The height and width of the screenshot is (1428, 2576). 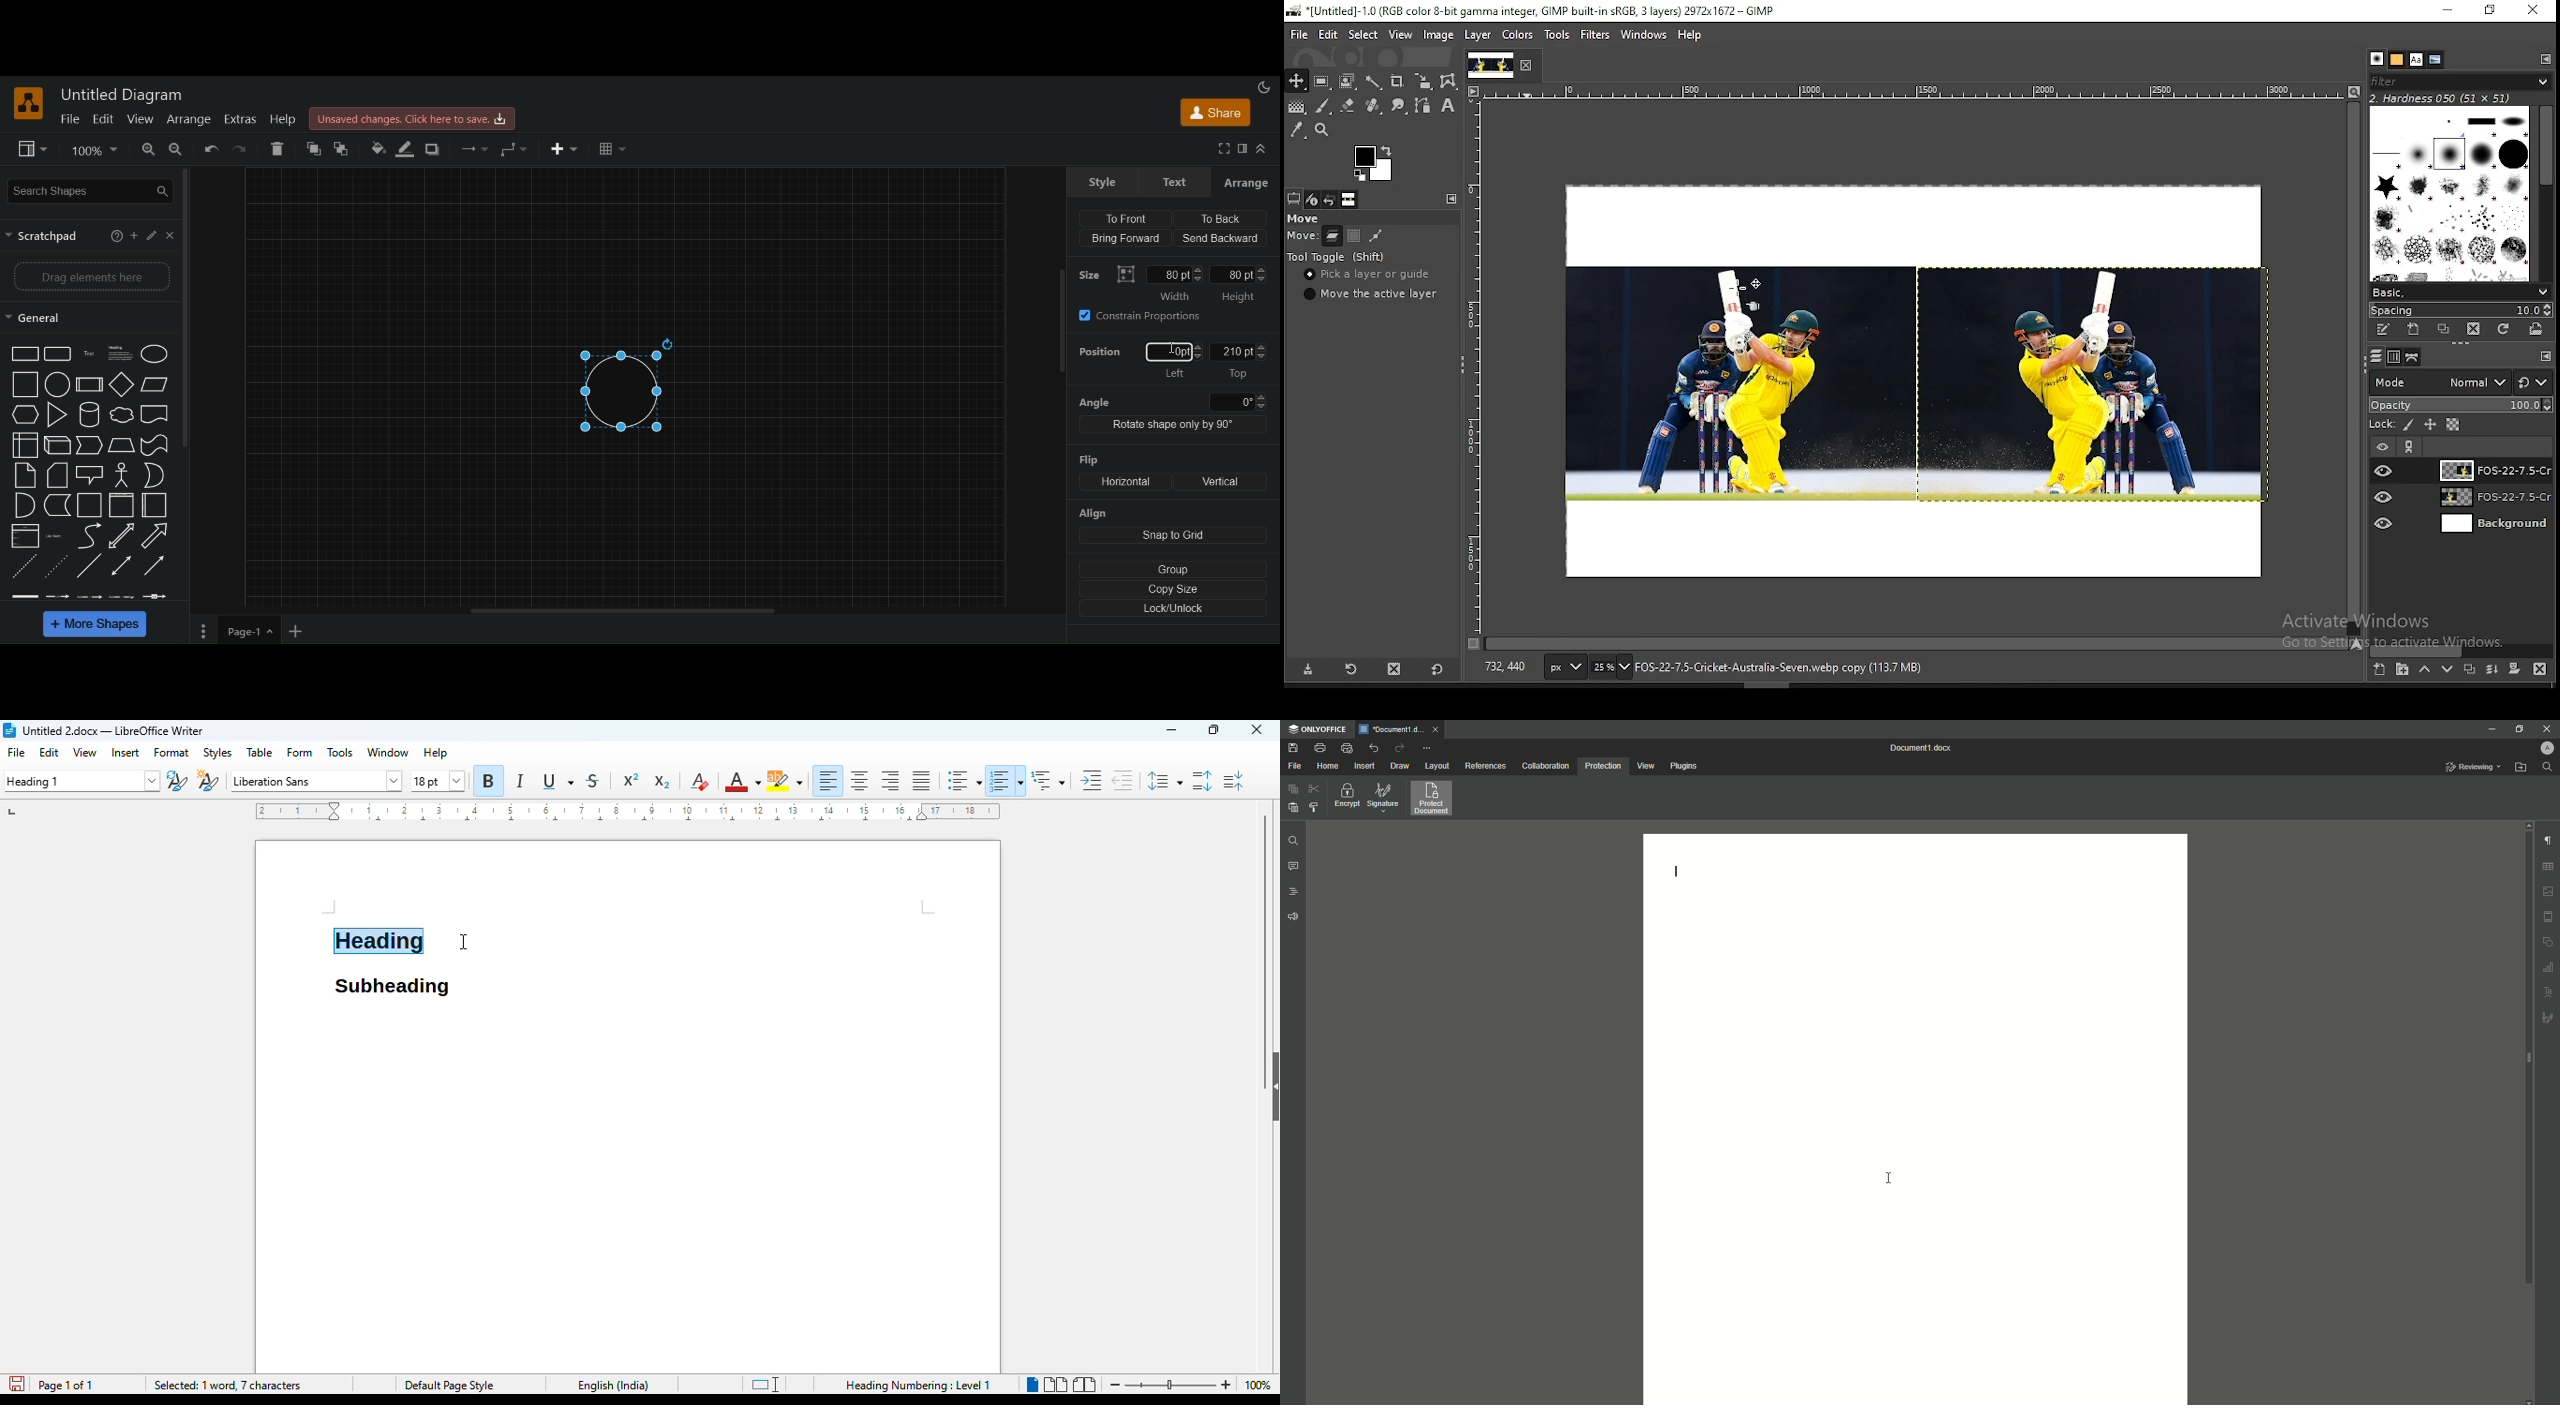 What do you see at coordinates (765, 1385) in the screenshot?
I see `standard selection` at bounding box center [765, 1385].